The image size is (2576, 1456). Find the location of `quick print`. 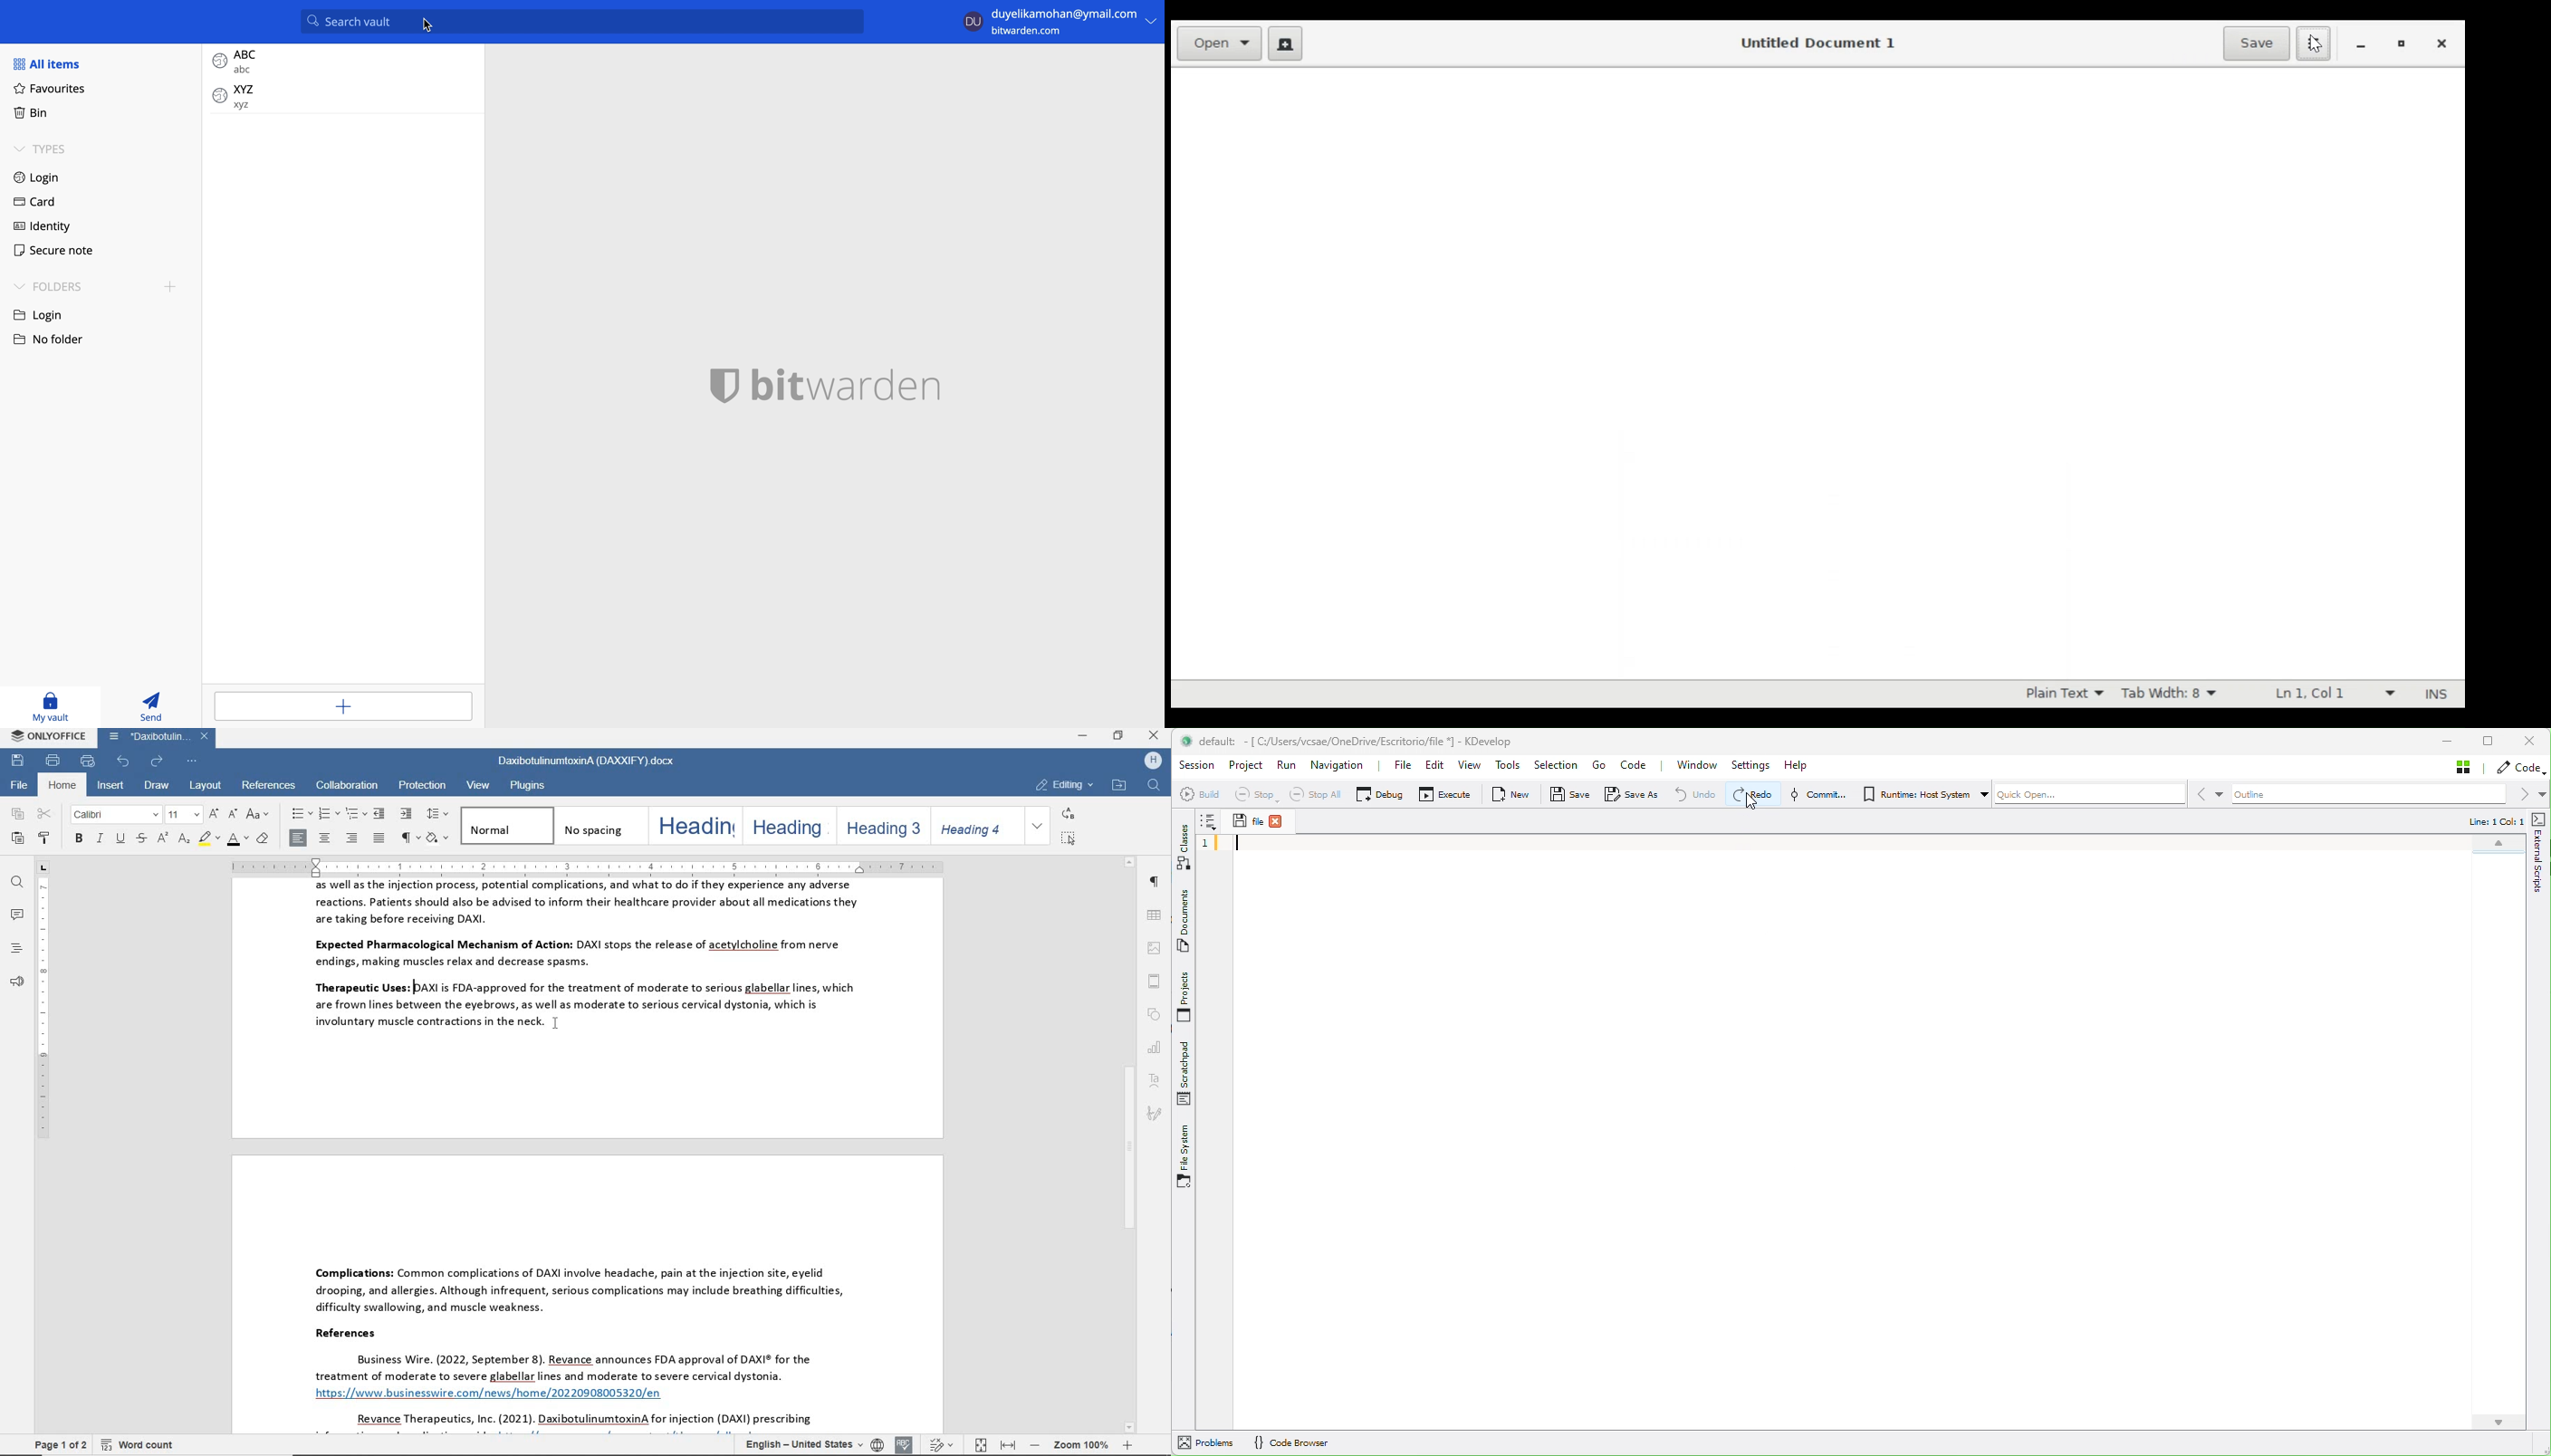

quick print is located at coordinates (89, 761).